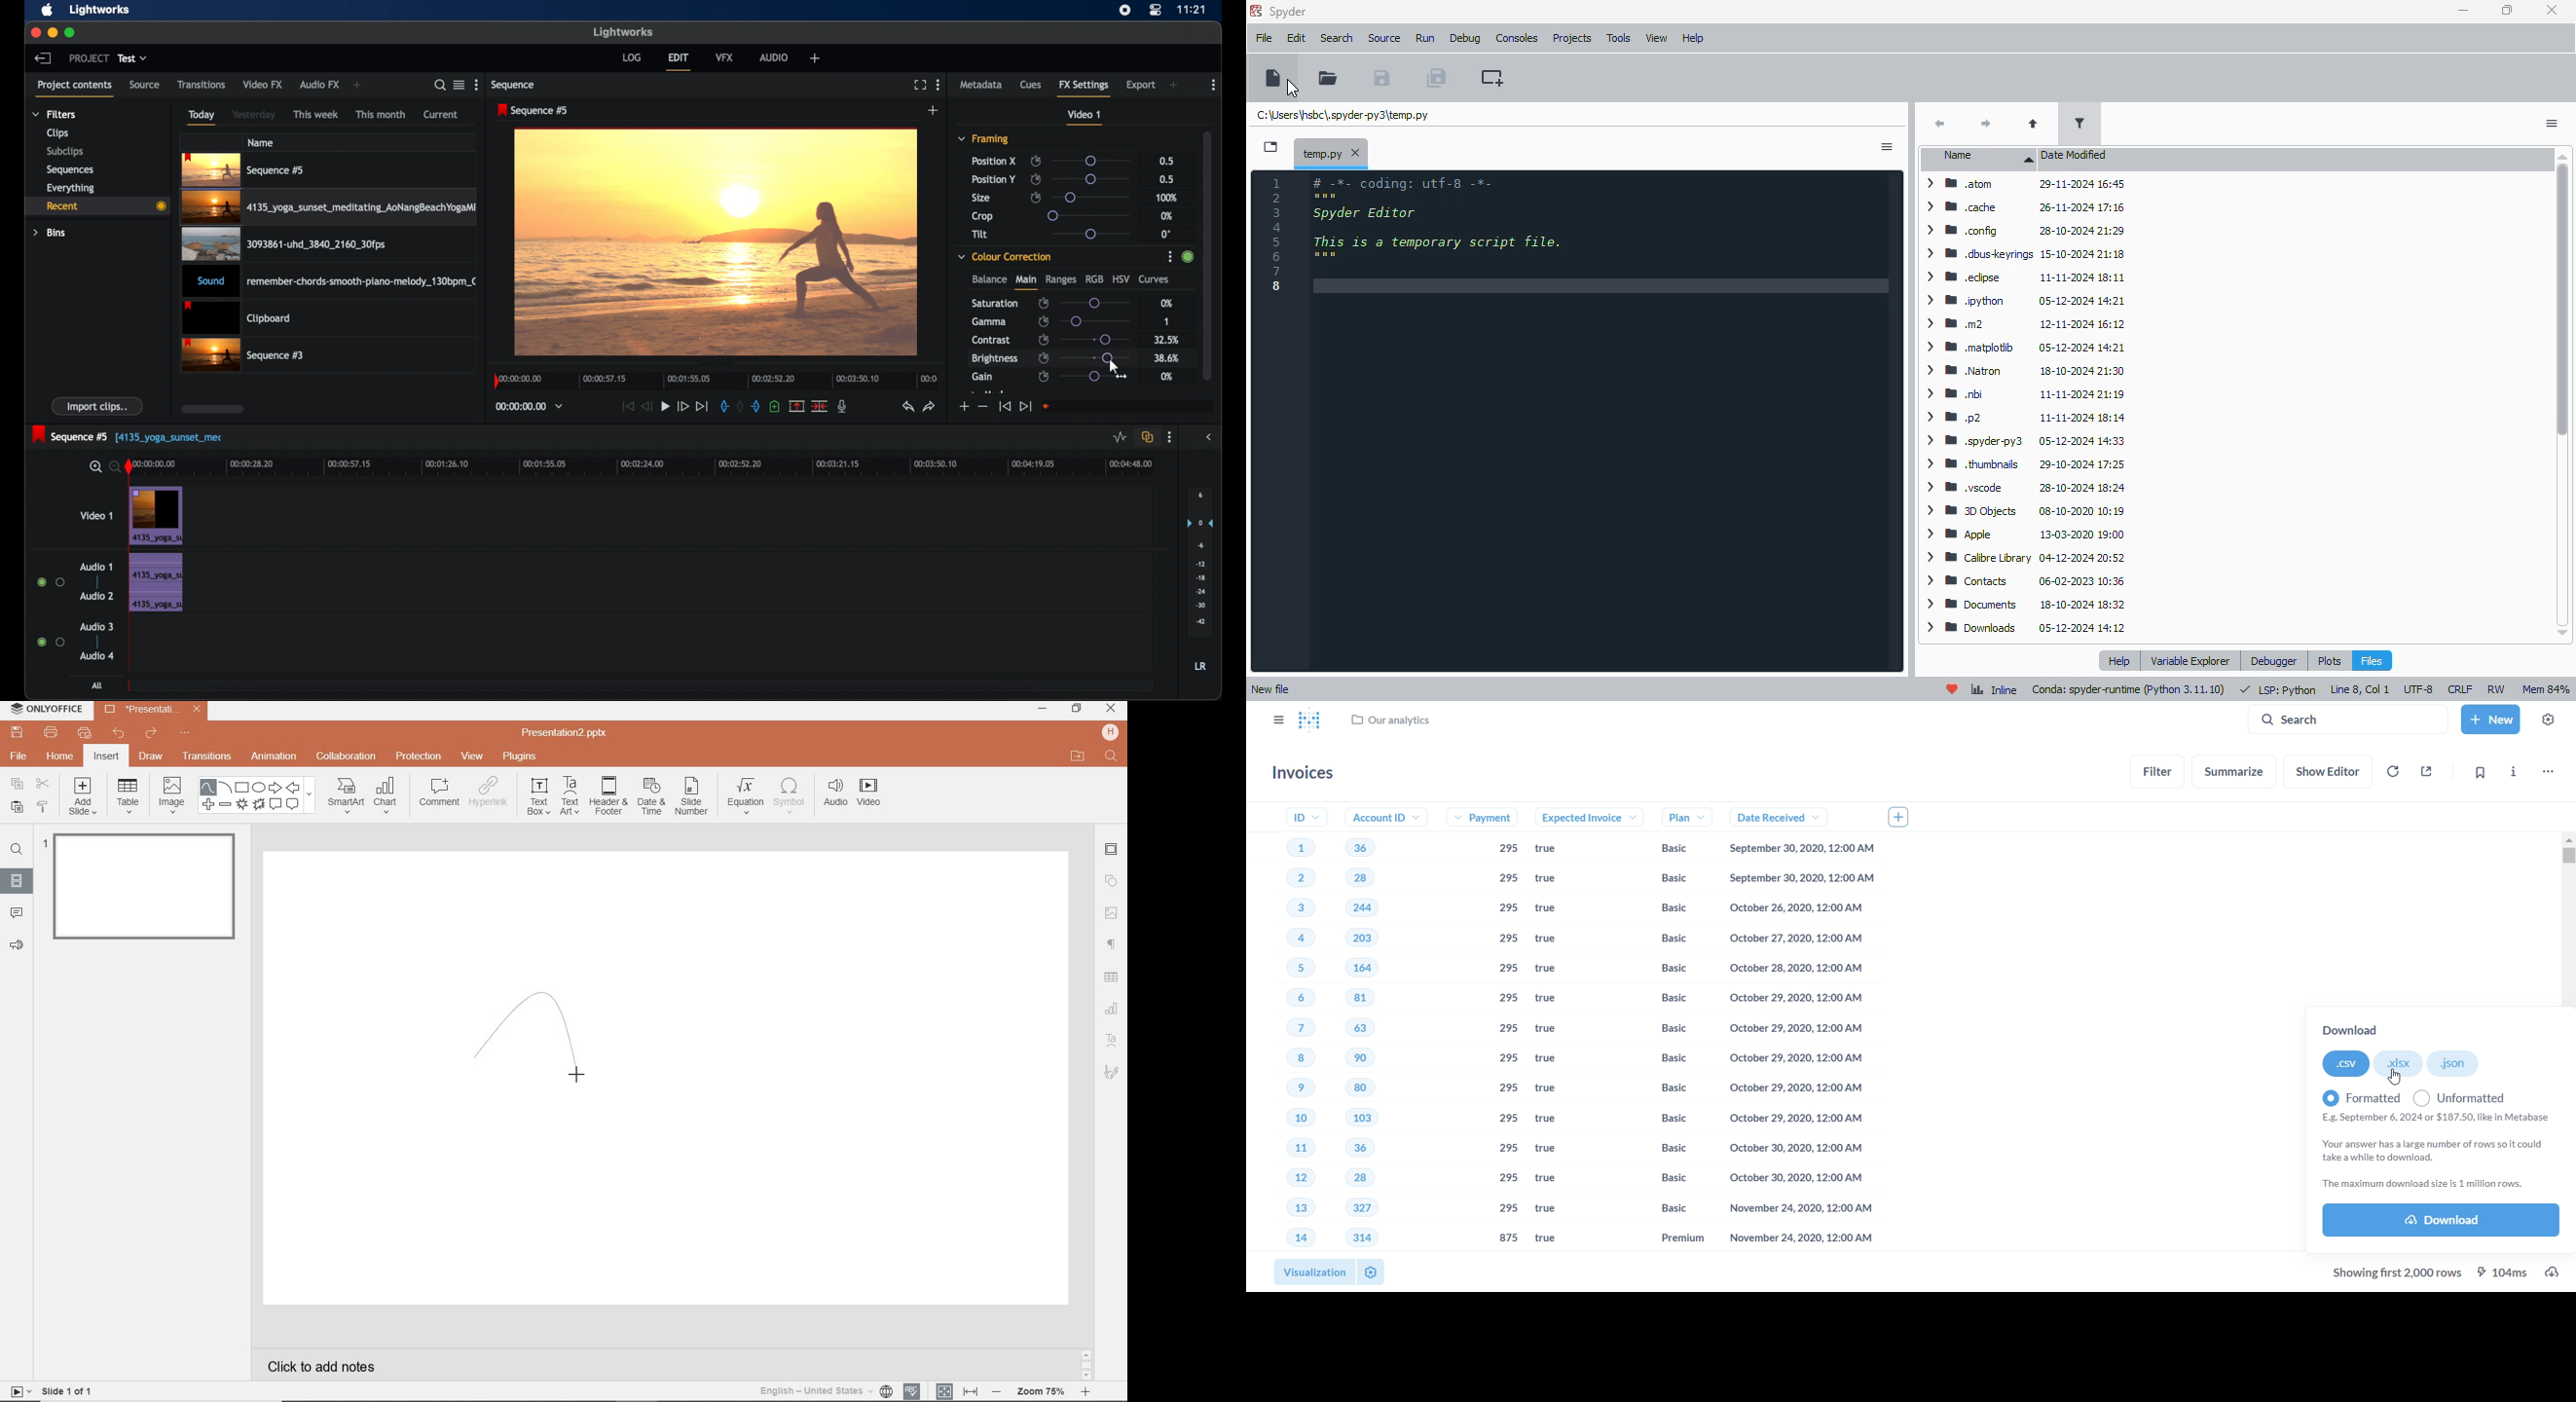 This screenshot has height=1428, width=2576. Describe the element at coordinates (1113, 976) in the screenshot. I see `table settings` at that location.